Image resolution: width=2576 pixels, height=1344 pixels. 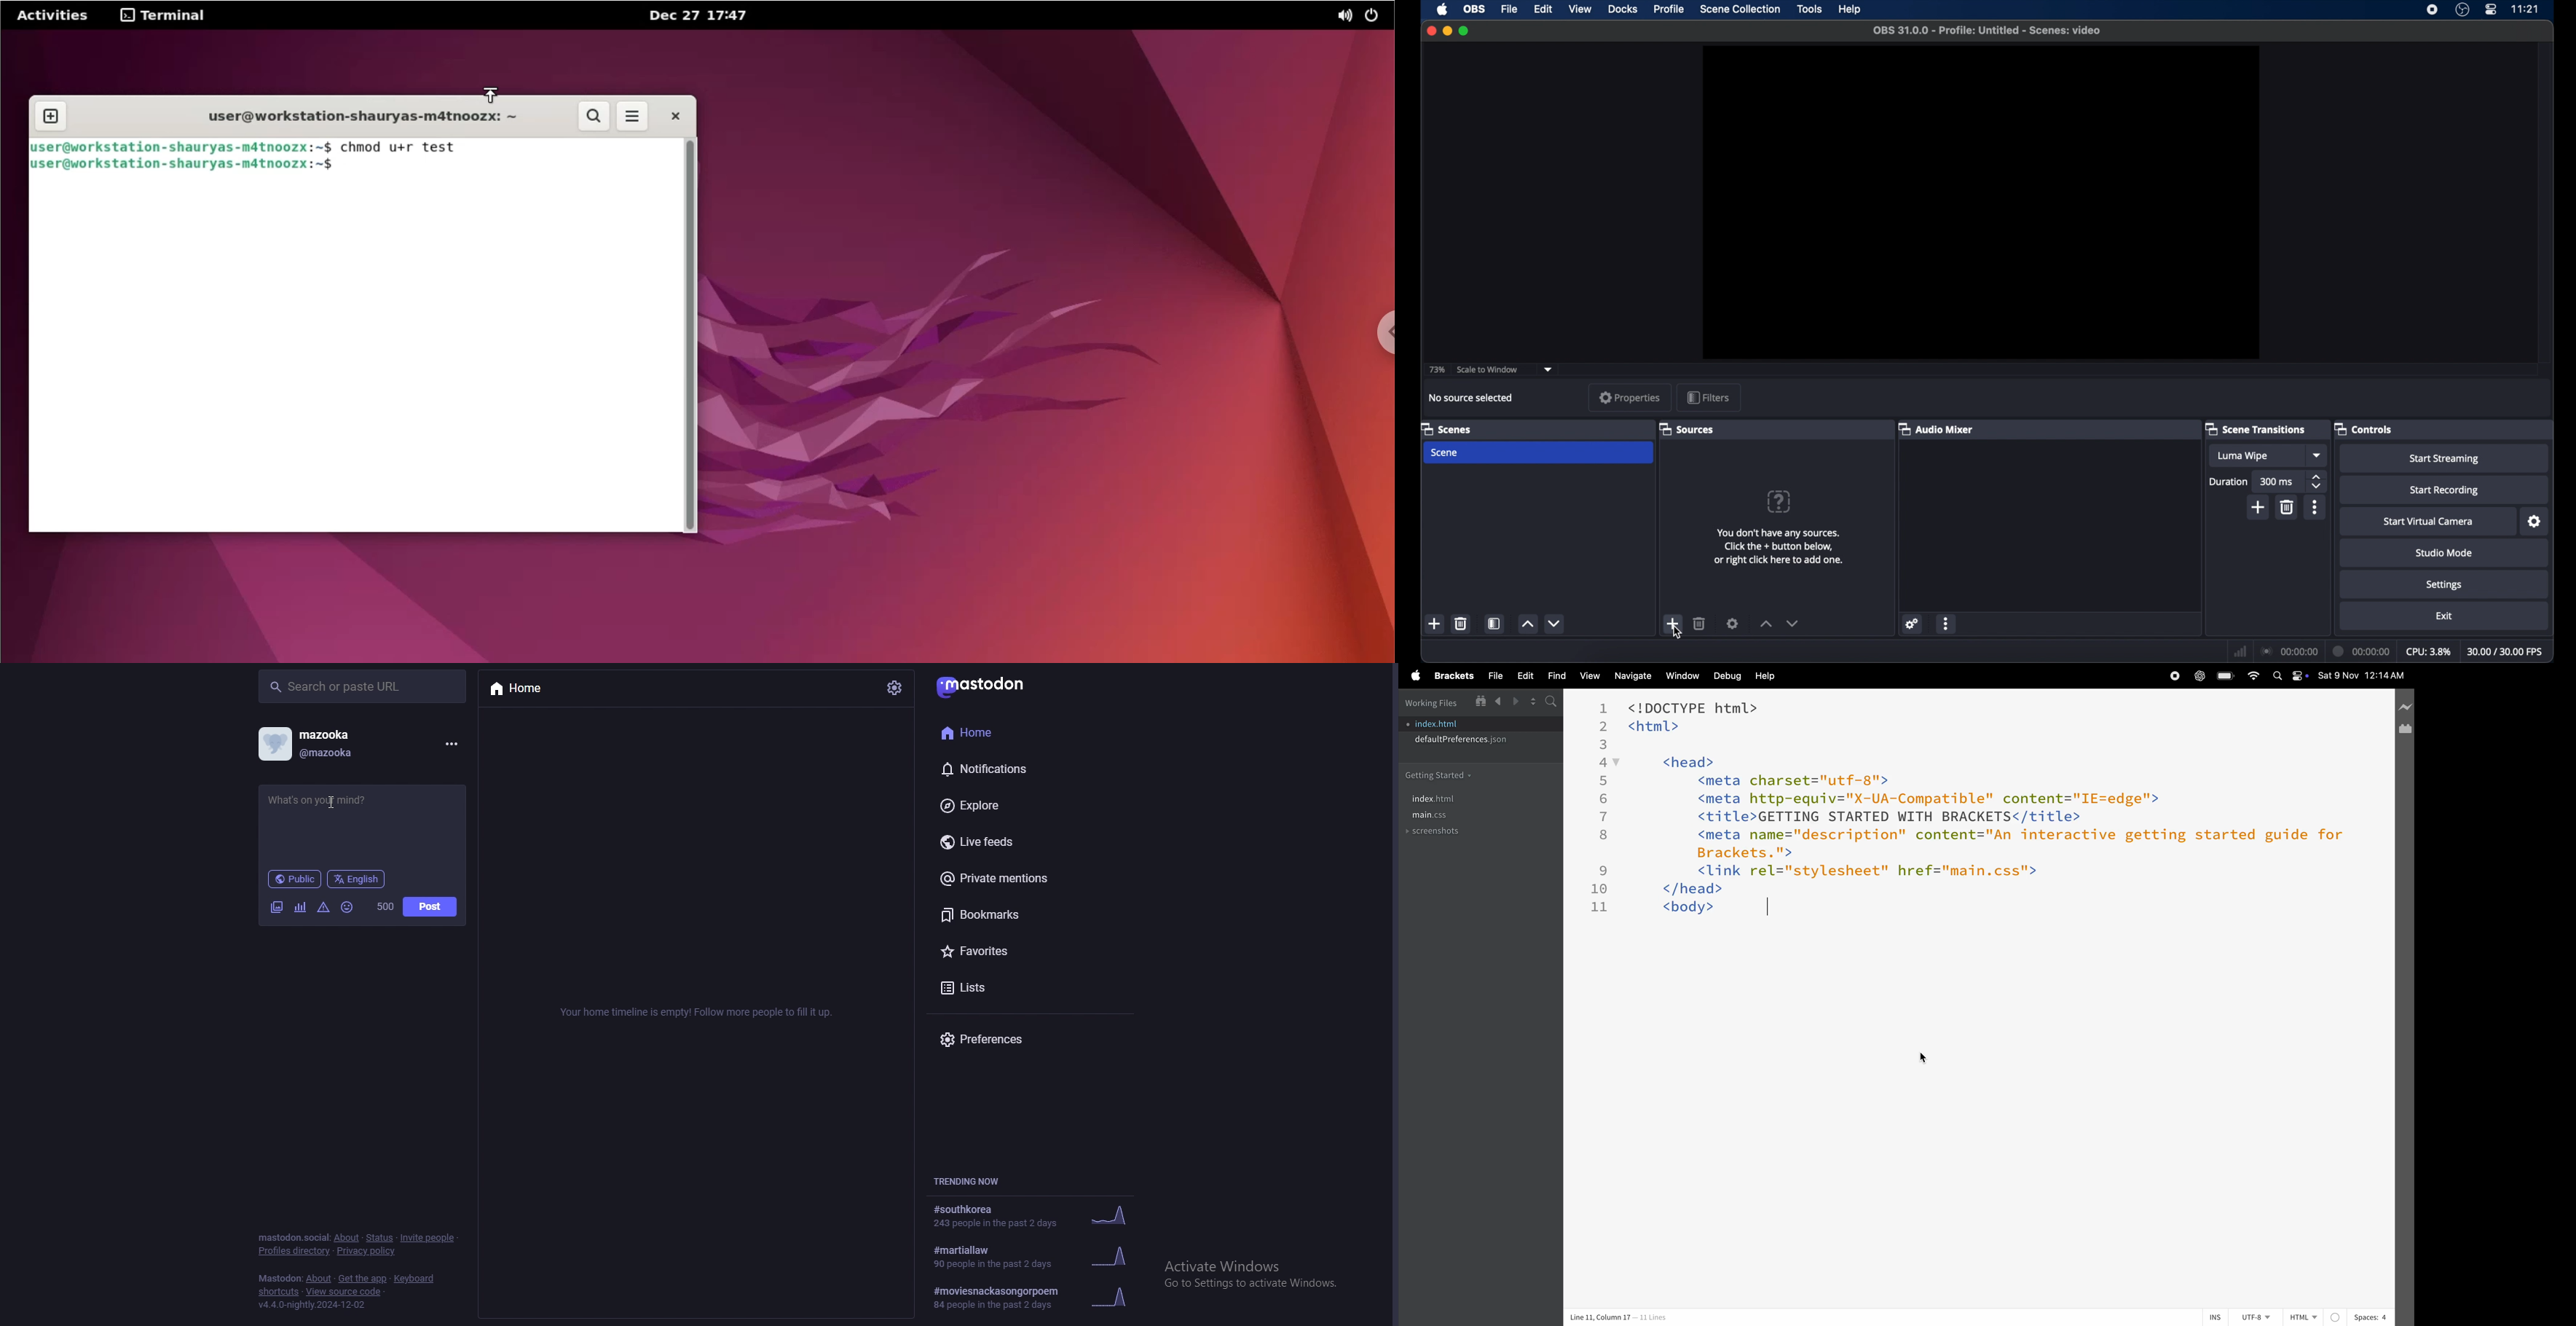 I want to click on docks, so click(x=1624, y=9).